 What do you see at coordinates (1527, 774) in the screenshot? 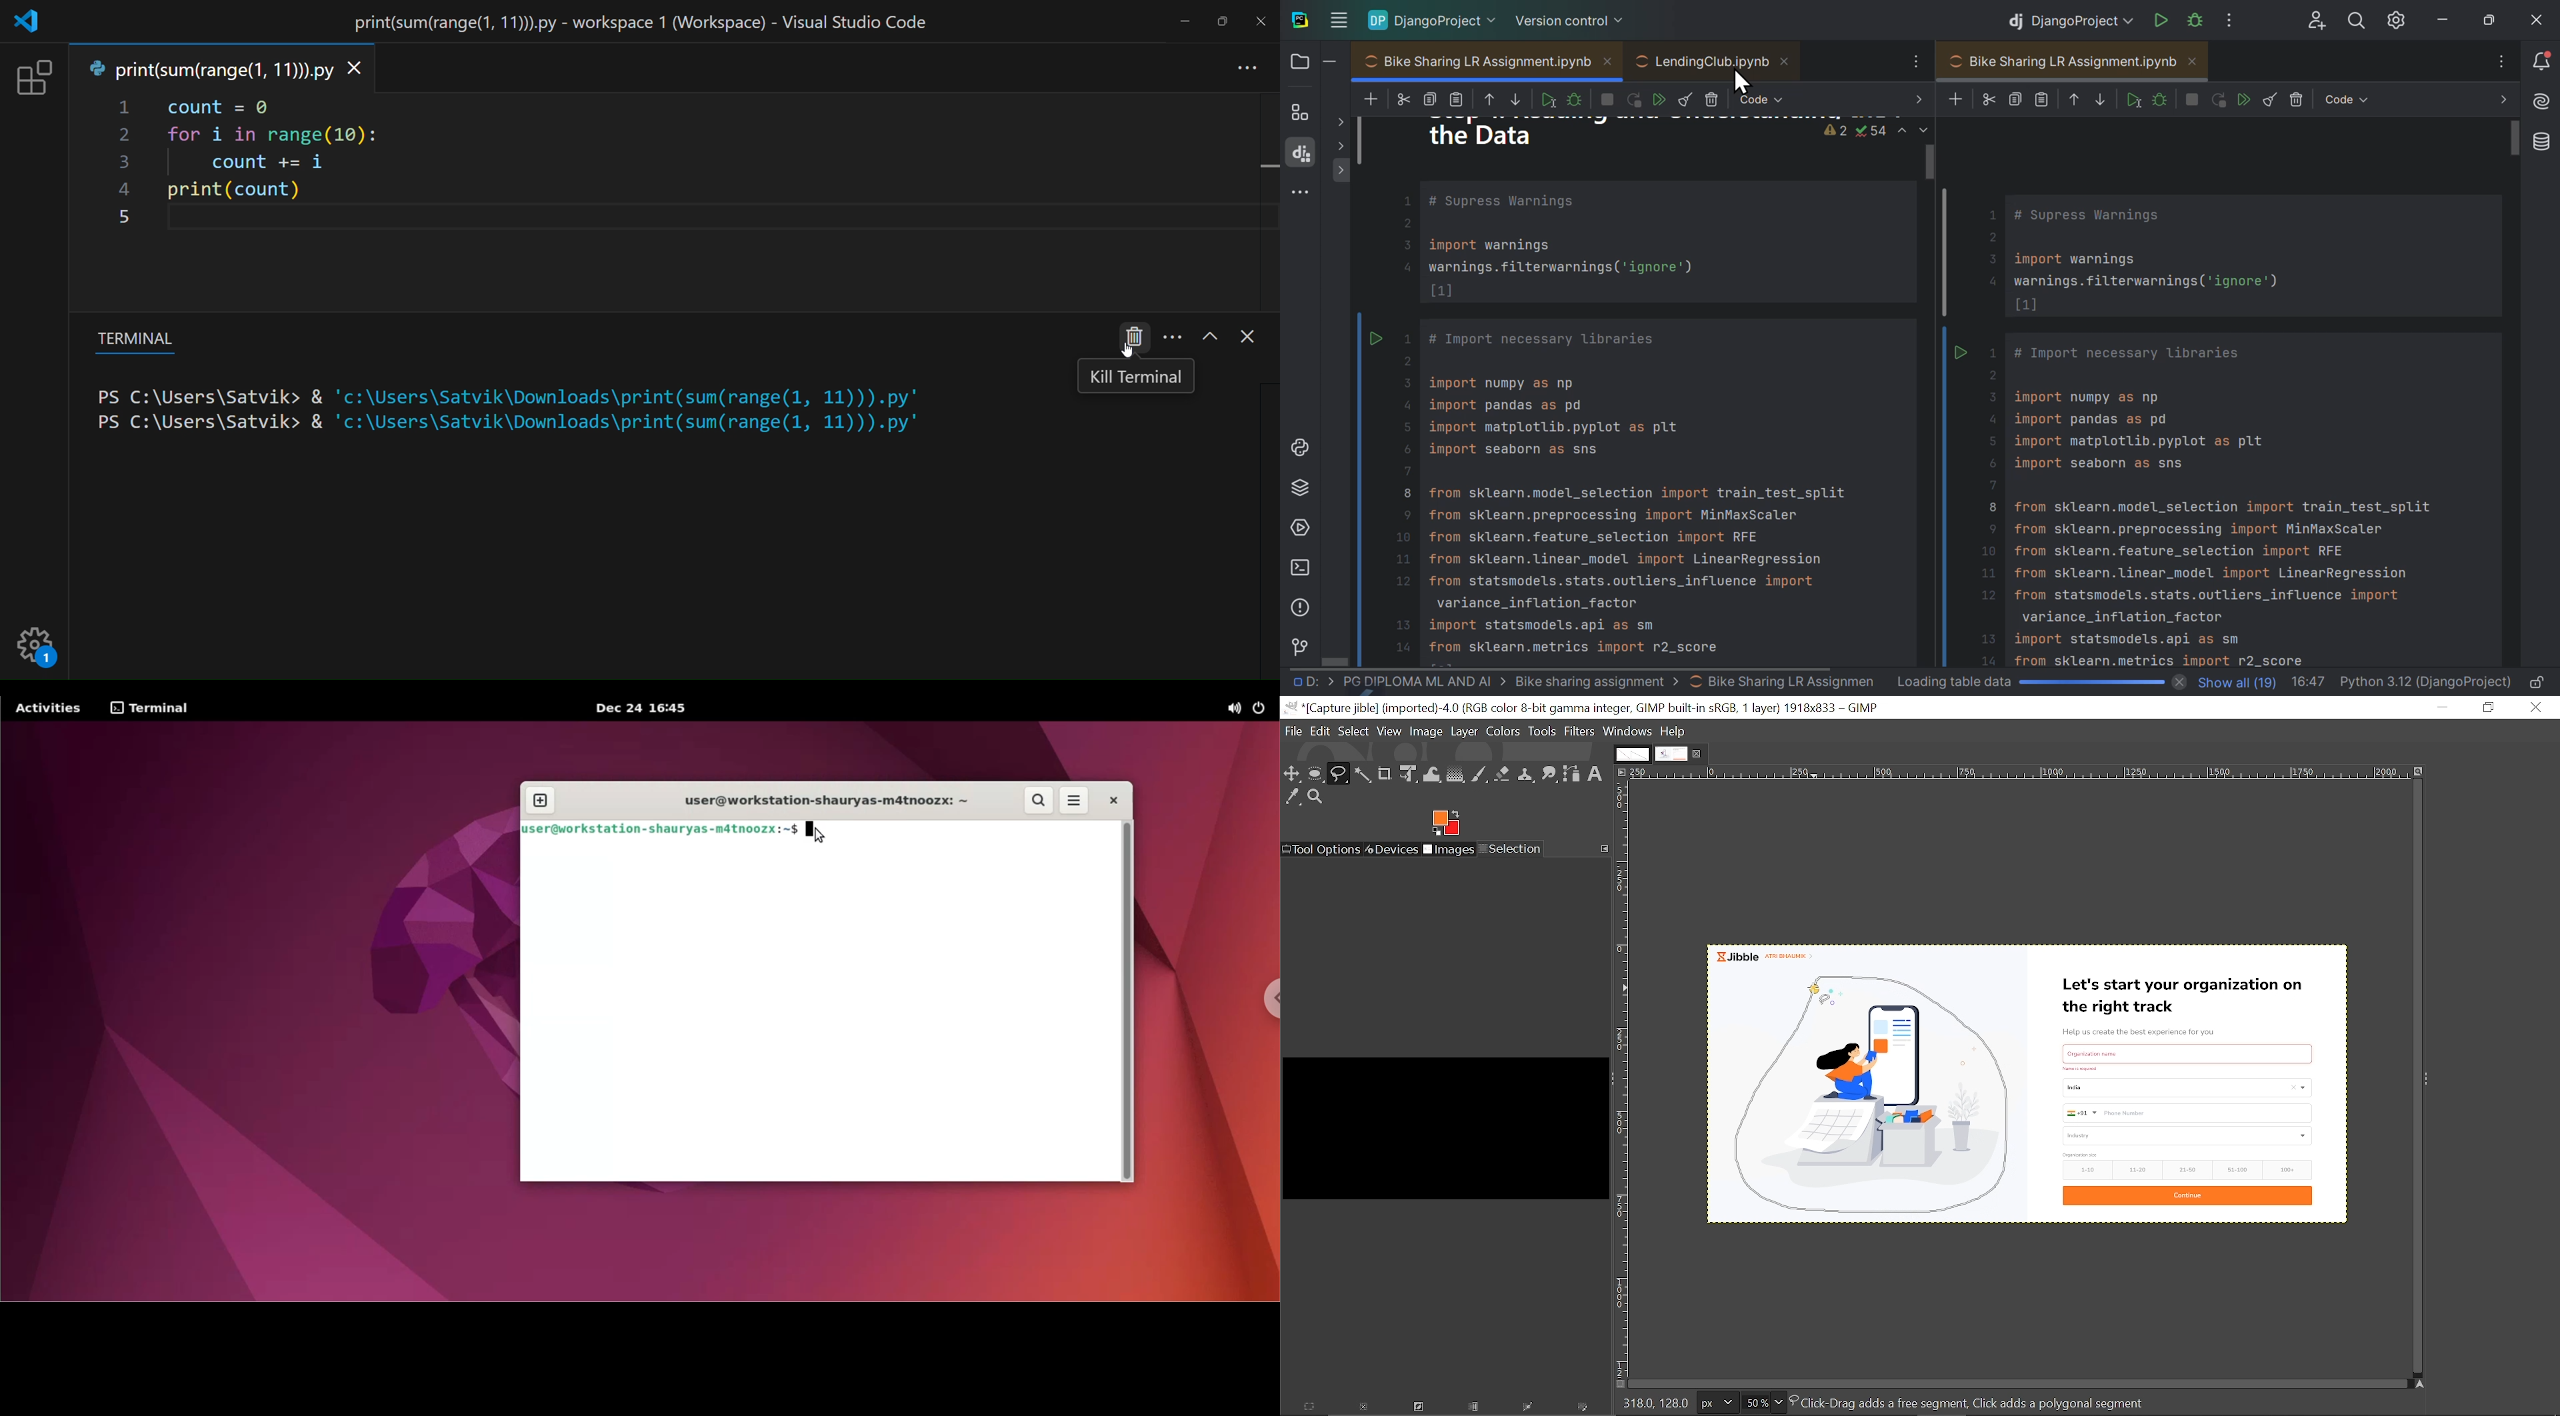
I see `Clone tool` at bounding box center [1527, 774].